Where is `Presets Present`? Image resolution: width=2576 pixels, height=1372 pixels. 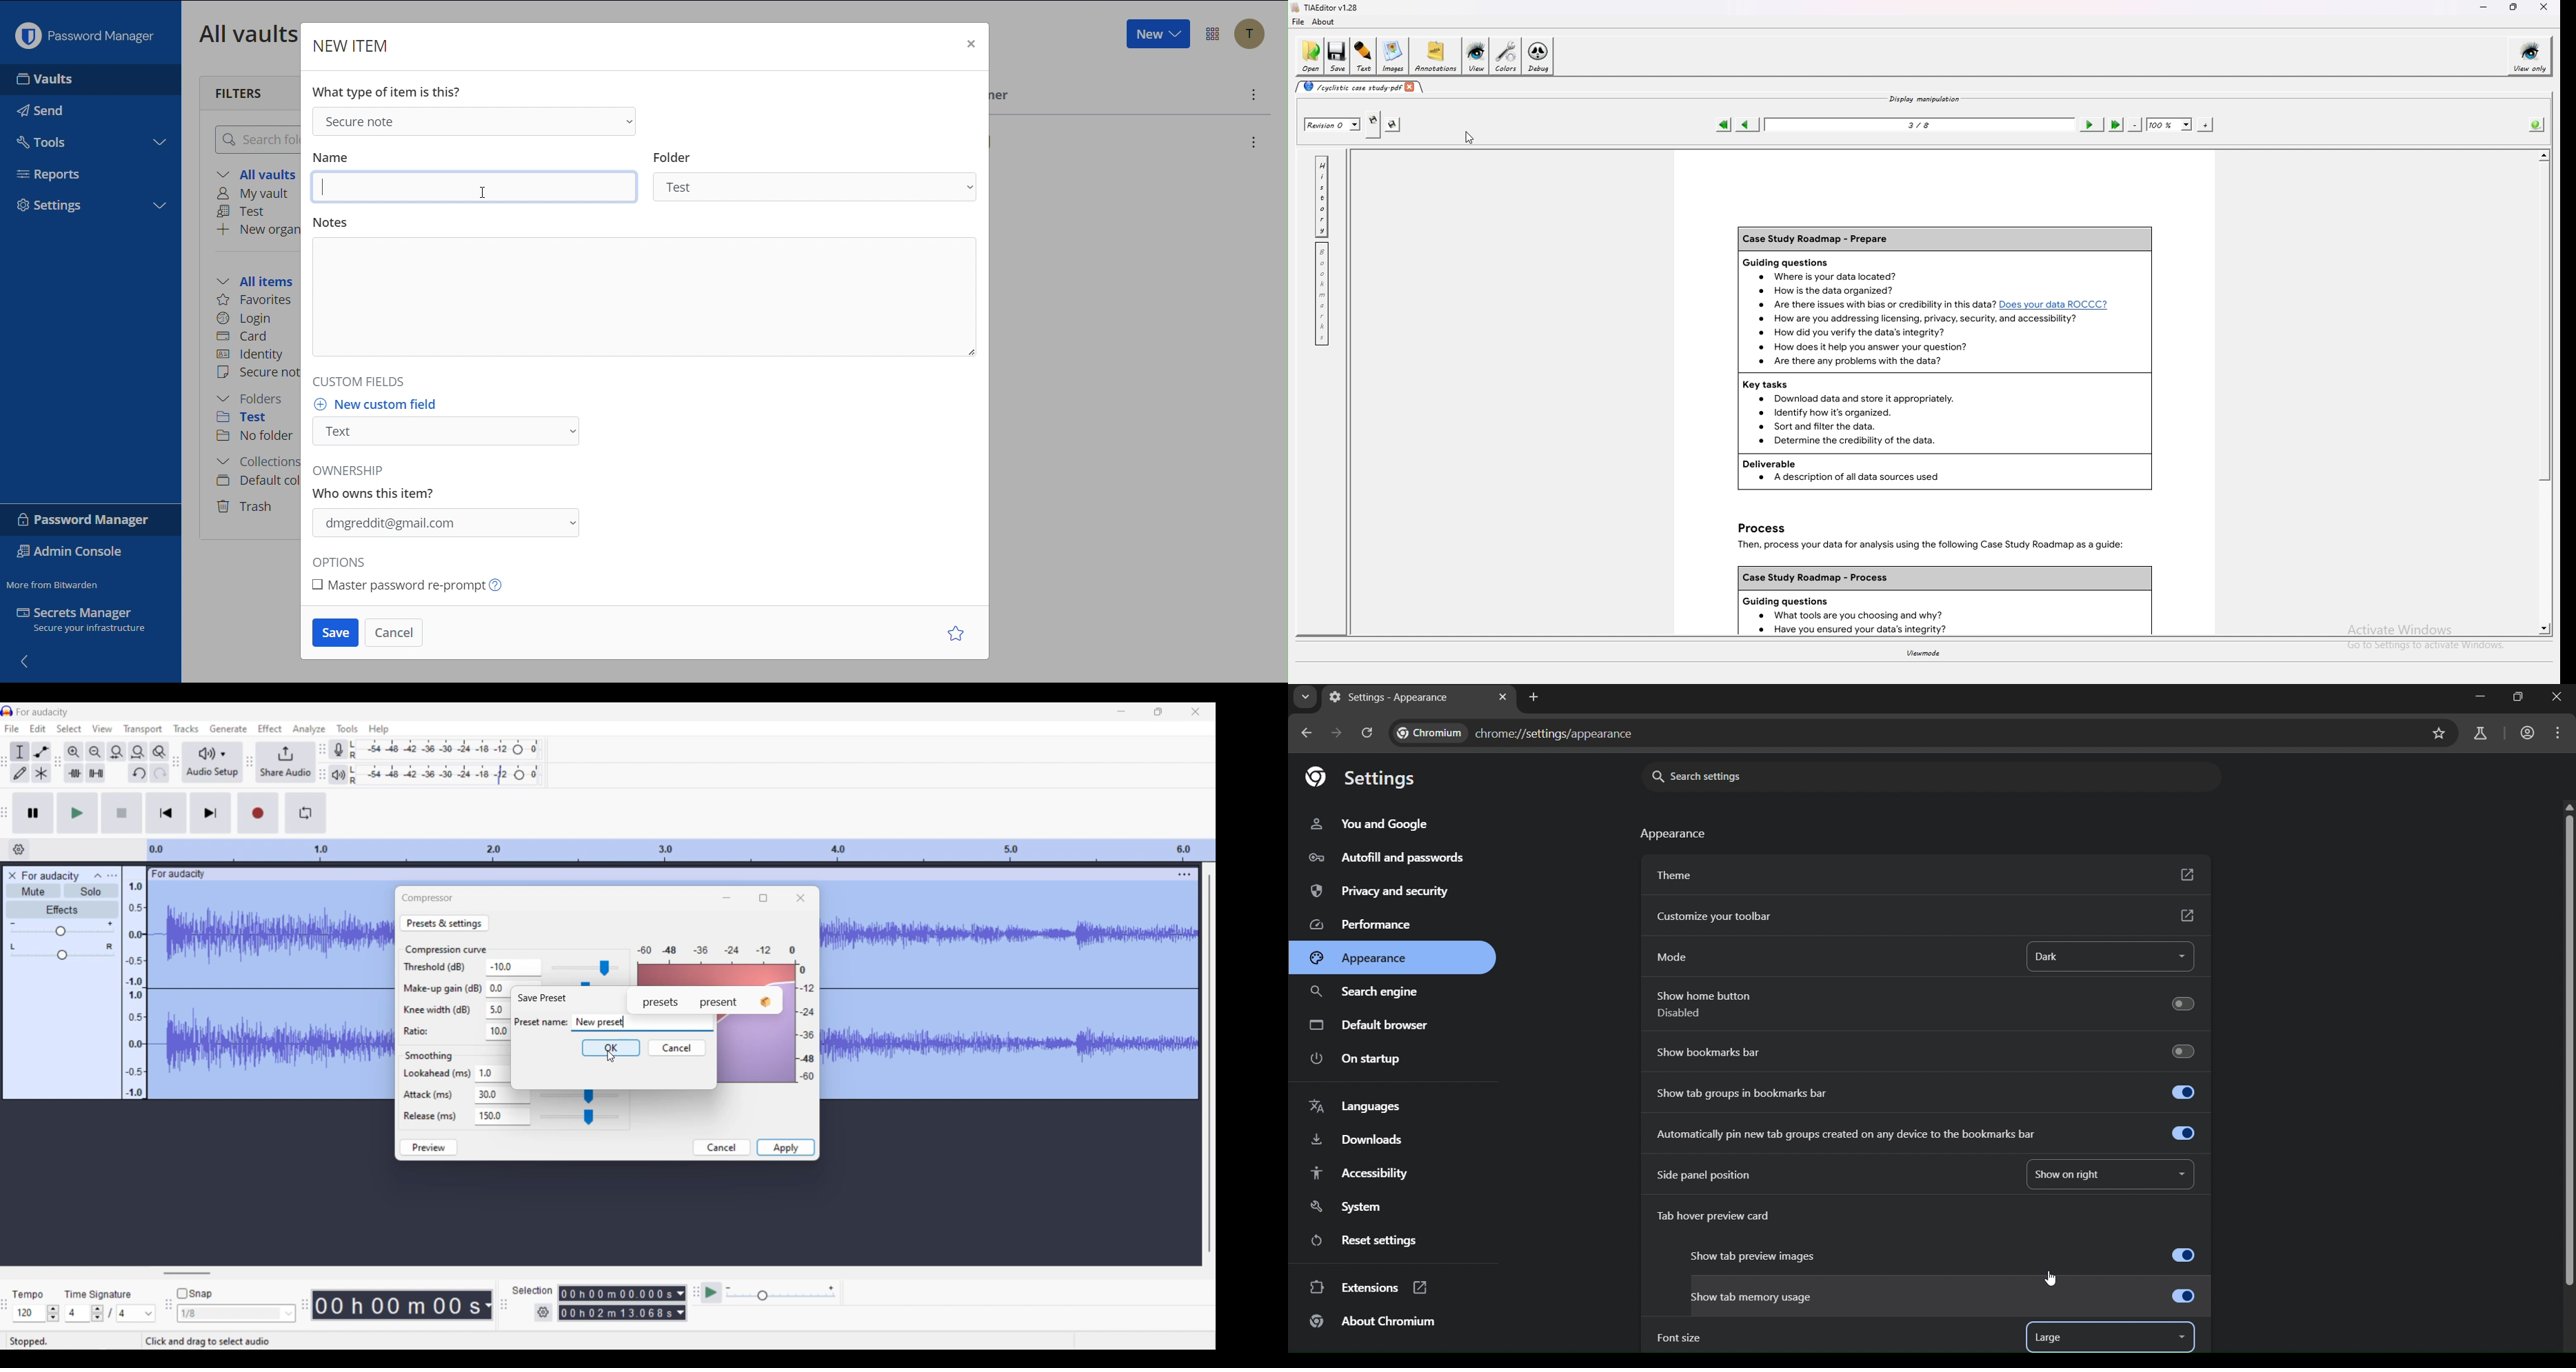 Presets Present is located at coordinates (706, 1000).